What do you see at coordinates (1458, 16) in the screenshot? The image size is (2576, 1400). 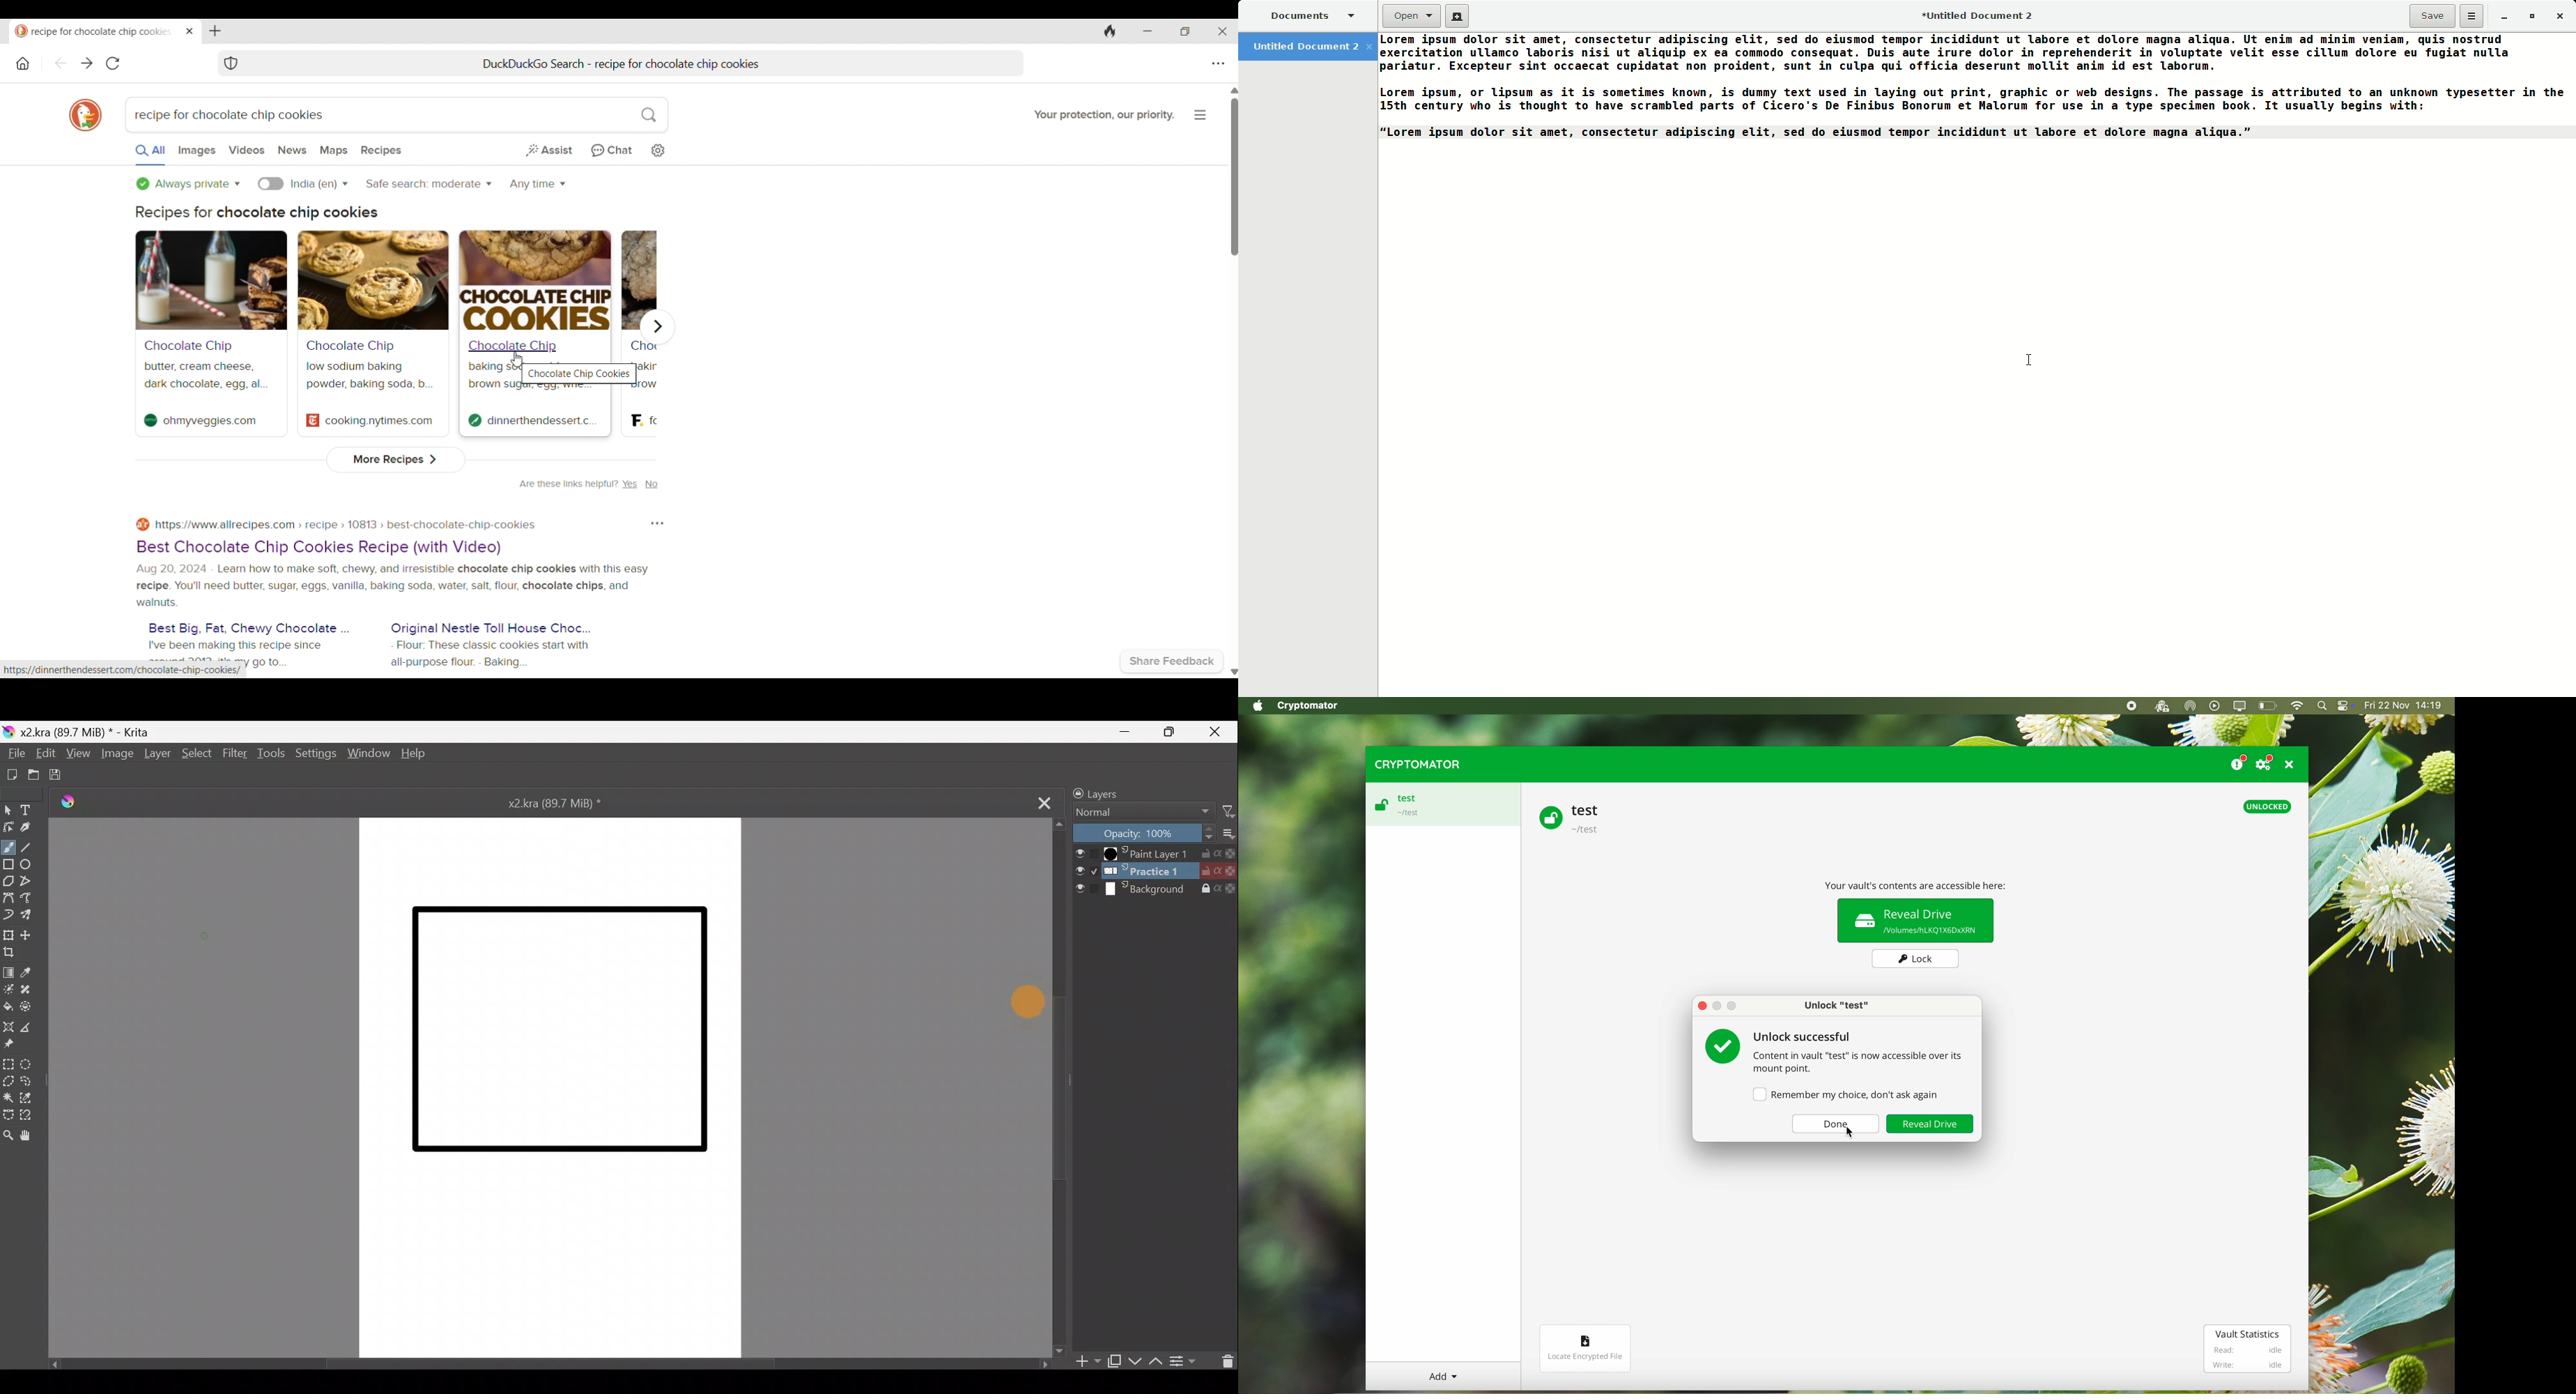 I see `New` at bounding box center [1458, 16].